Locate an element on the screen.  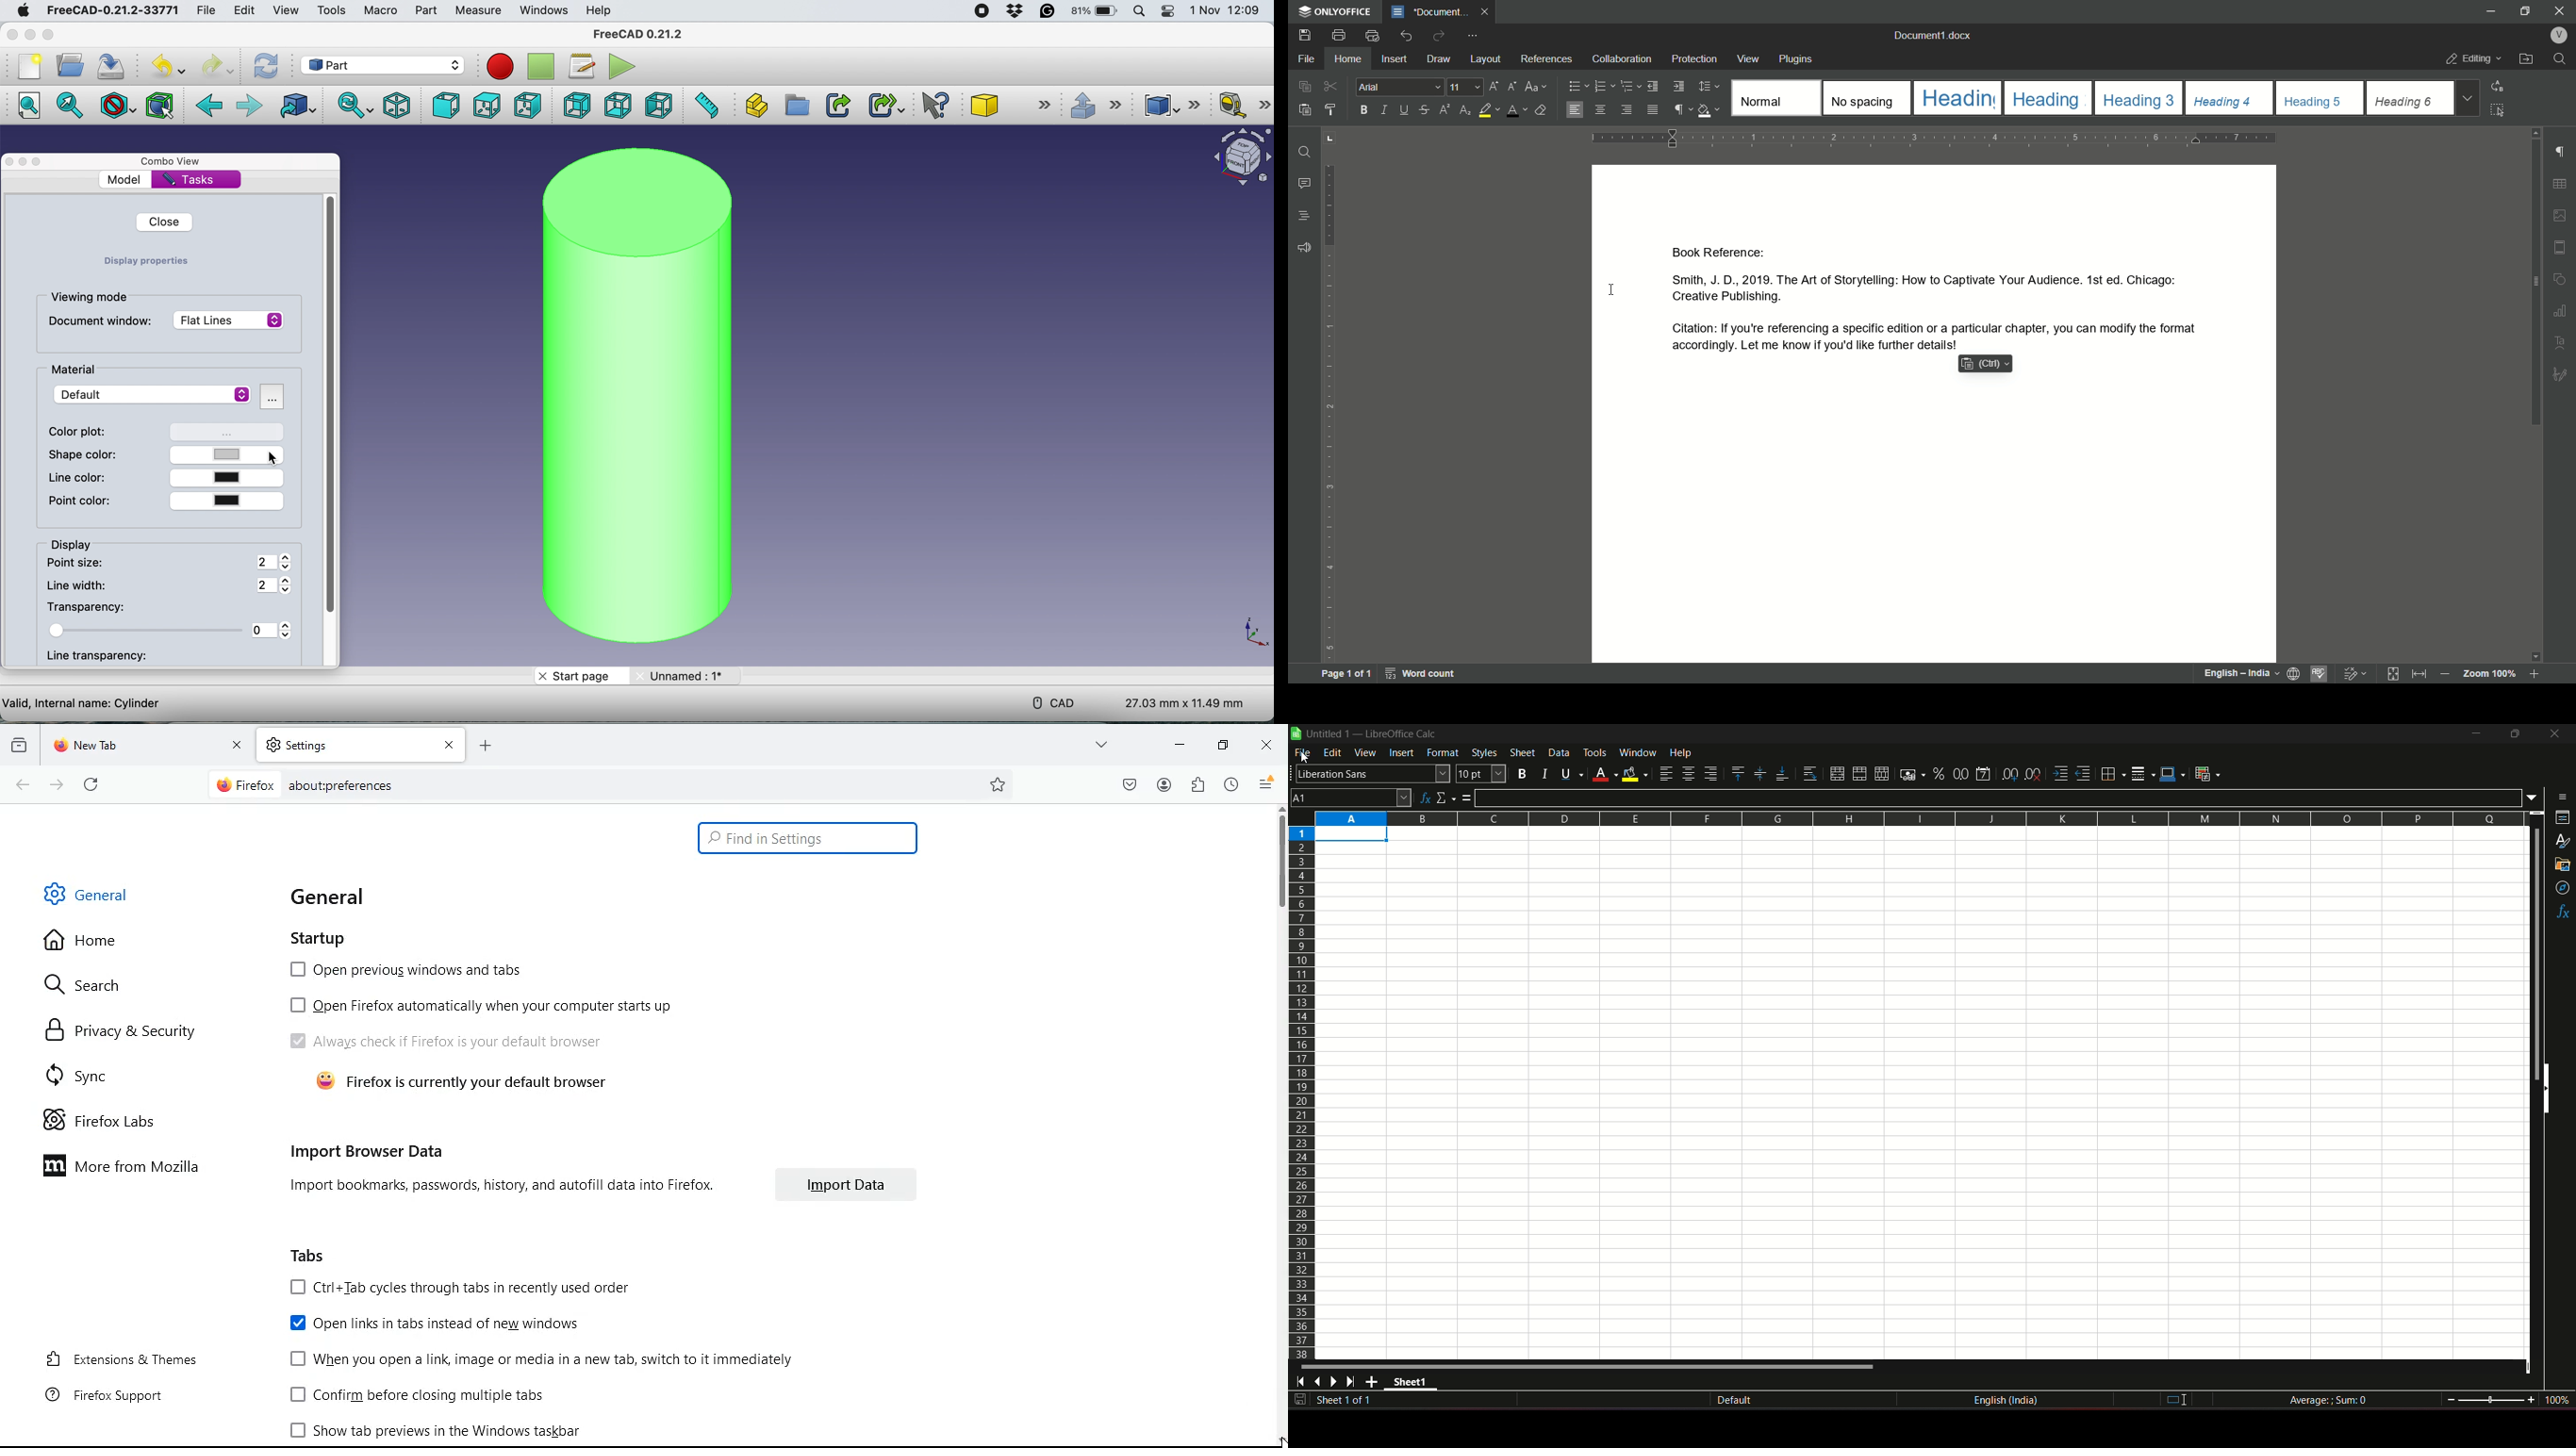
merge cells is located at coordinates (1860, 772).